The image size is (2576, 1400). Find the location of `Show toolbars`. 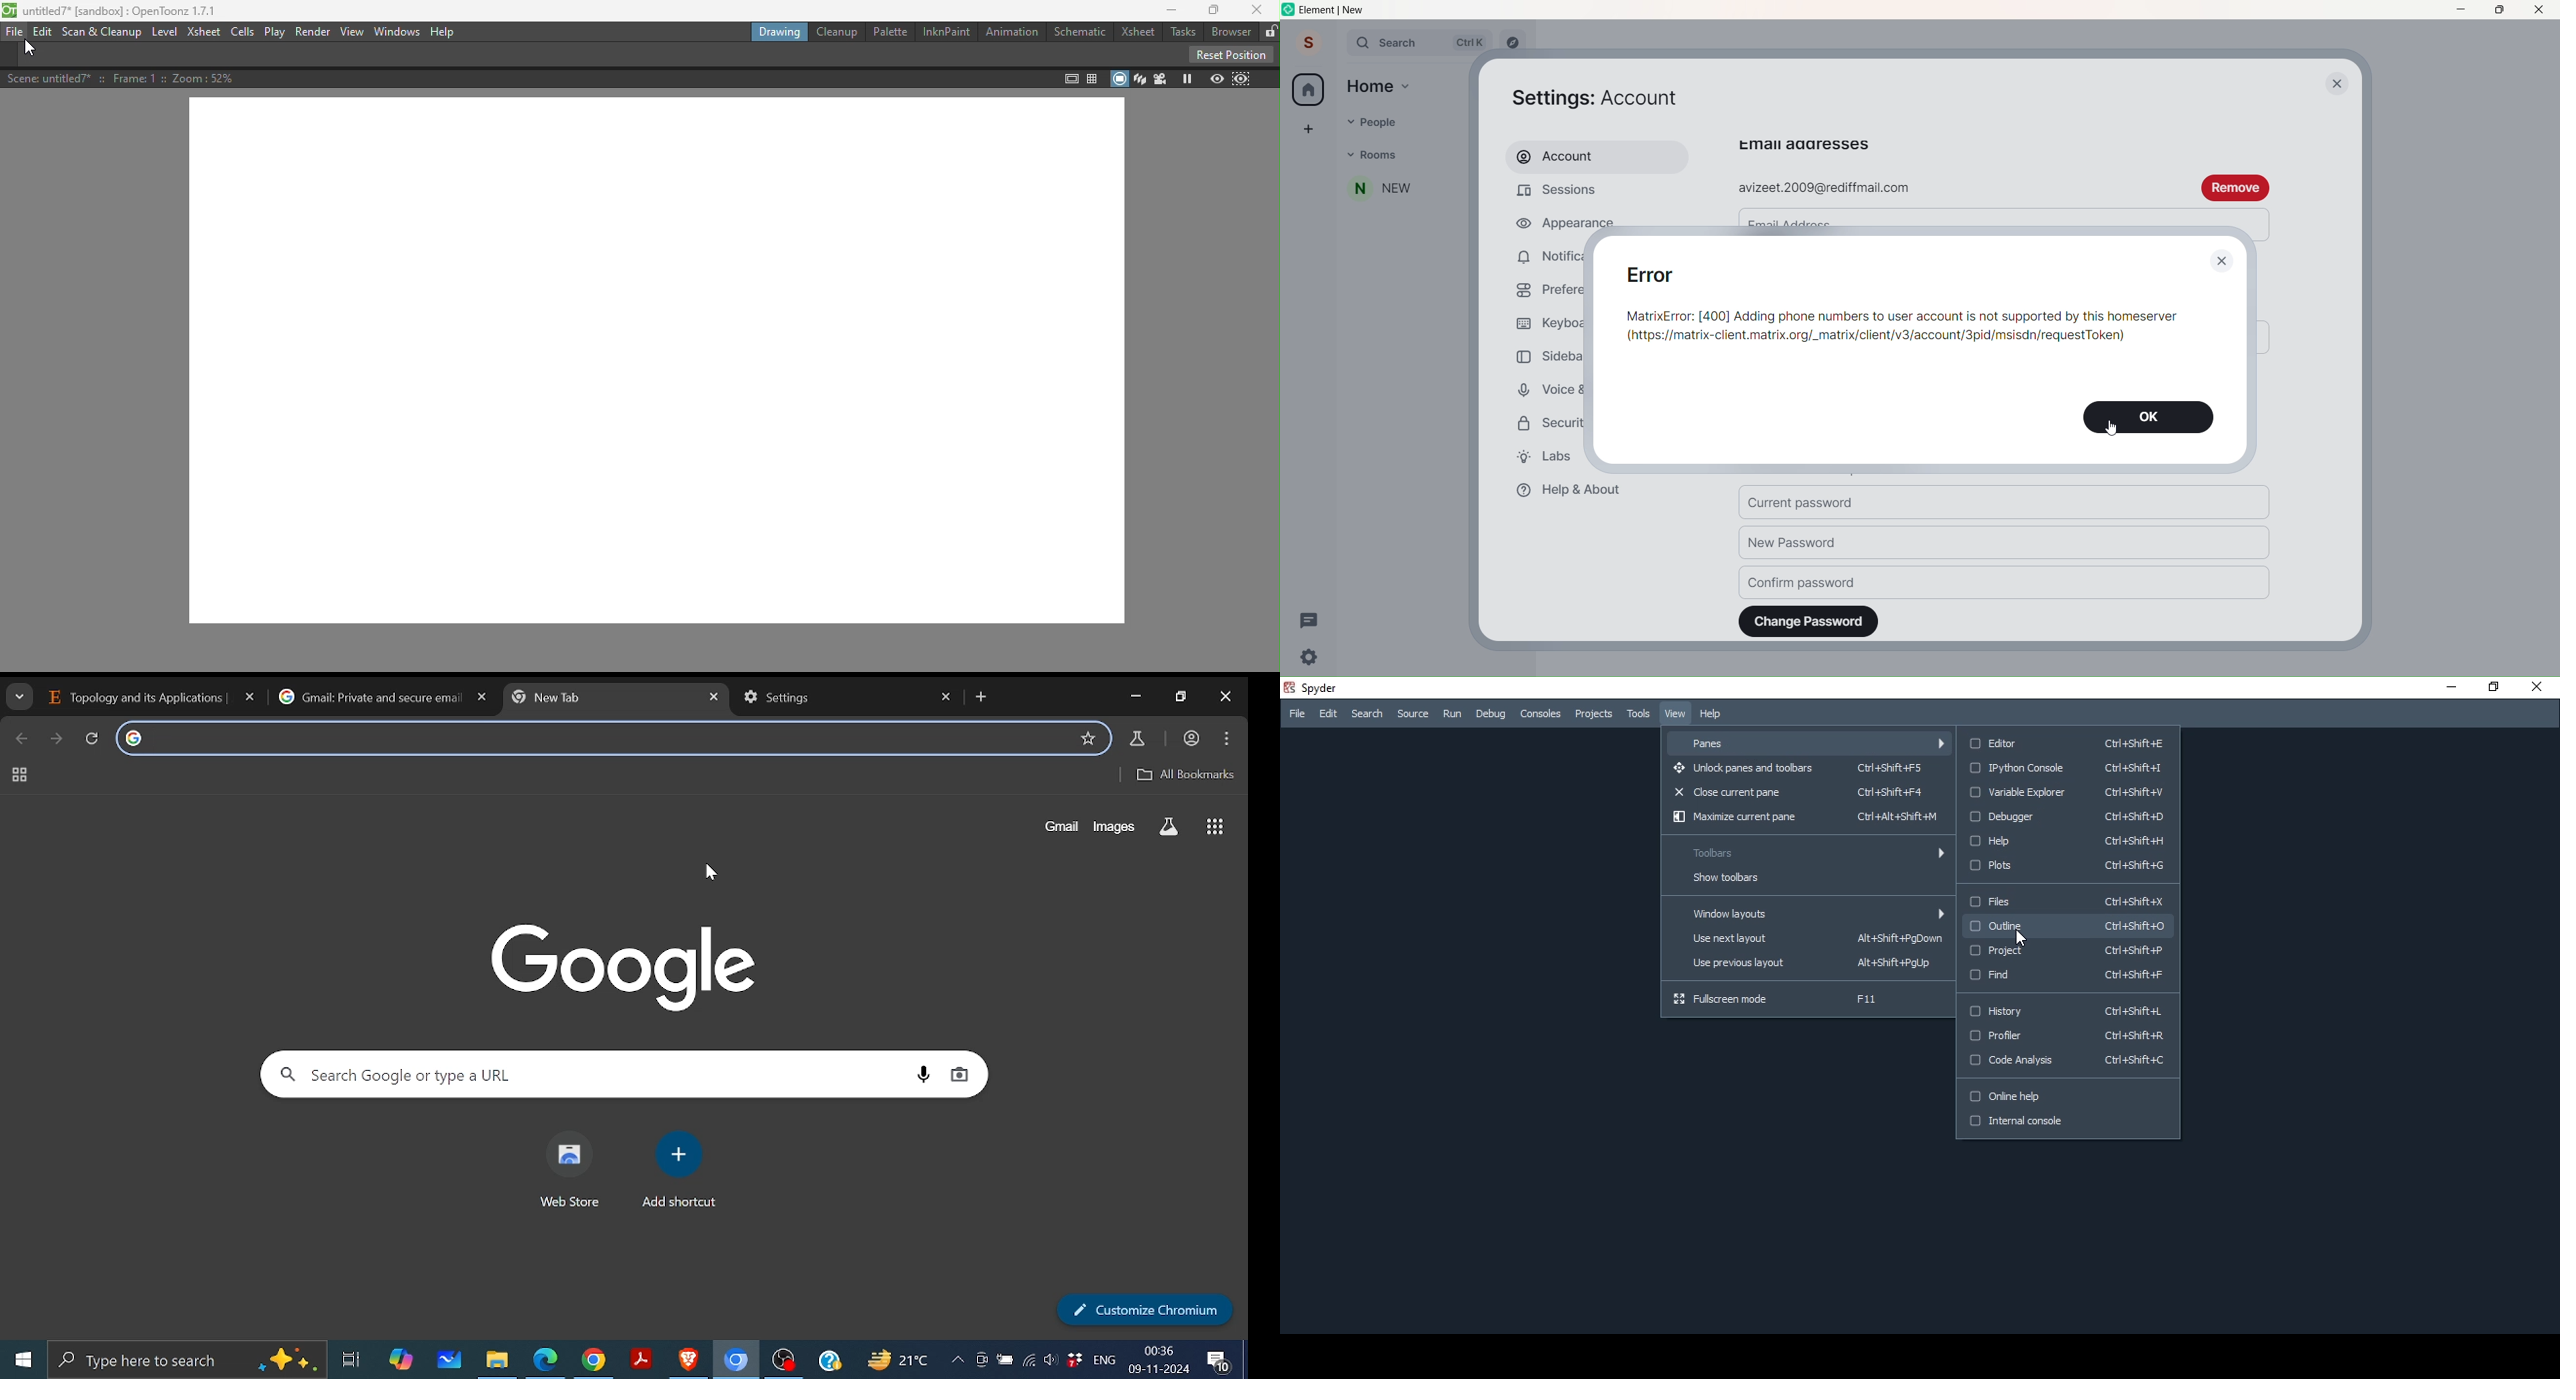

Show toolbars is located at coordinates (1806, 879).